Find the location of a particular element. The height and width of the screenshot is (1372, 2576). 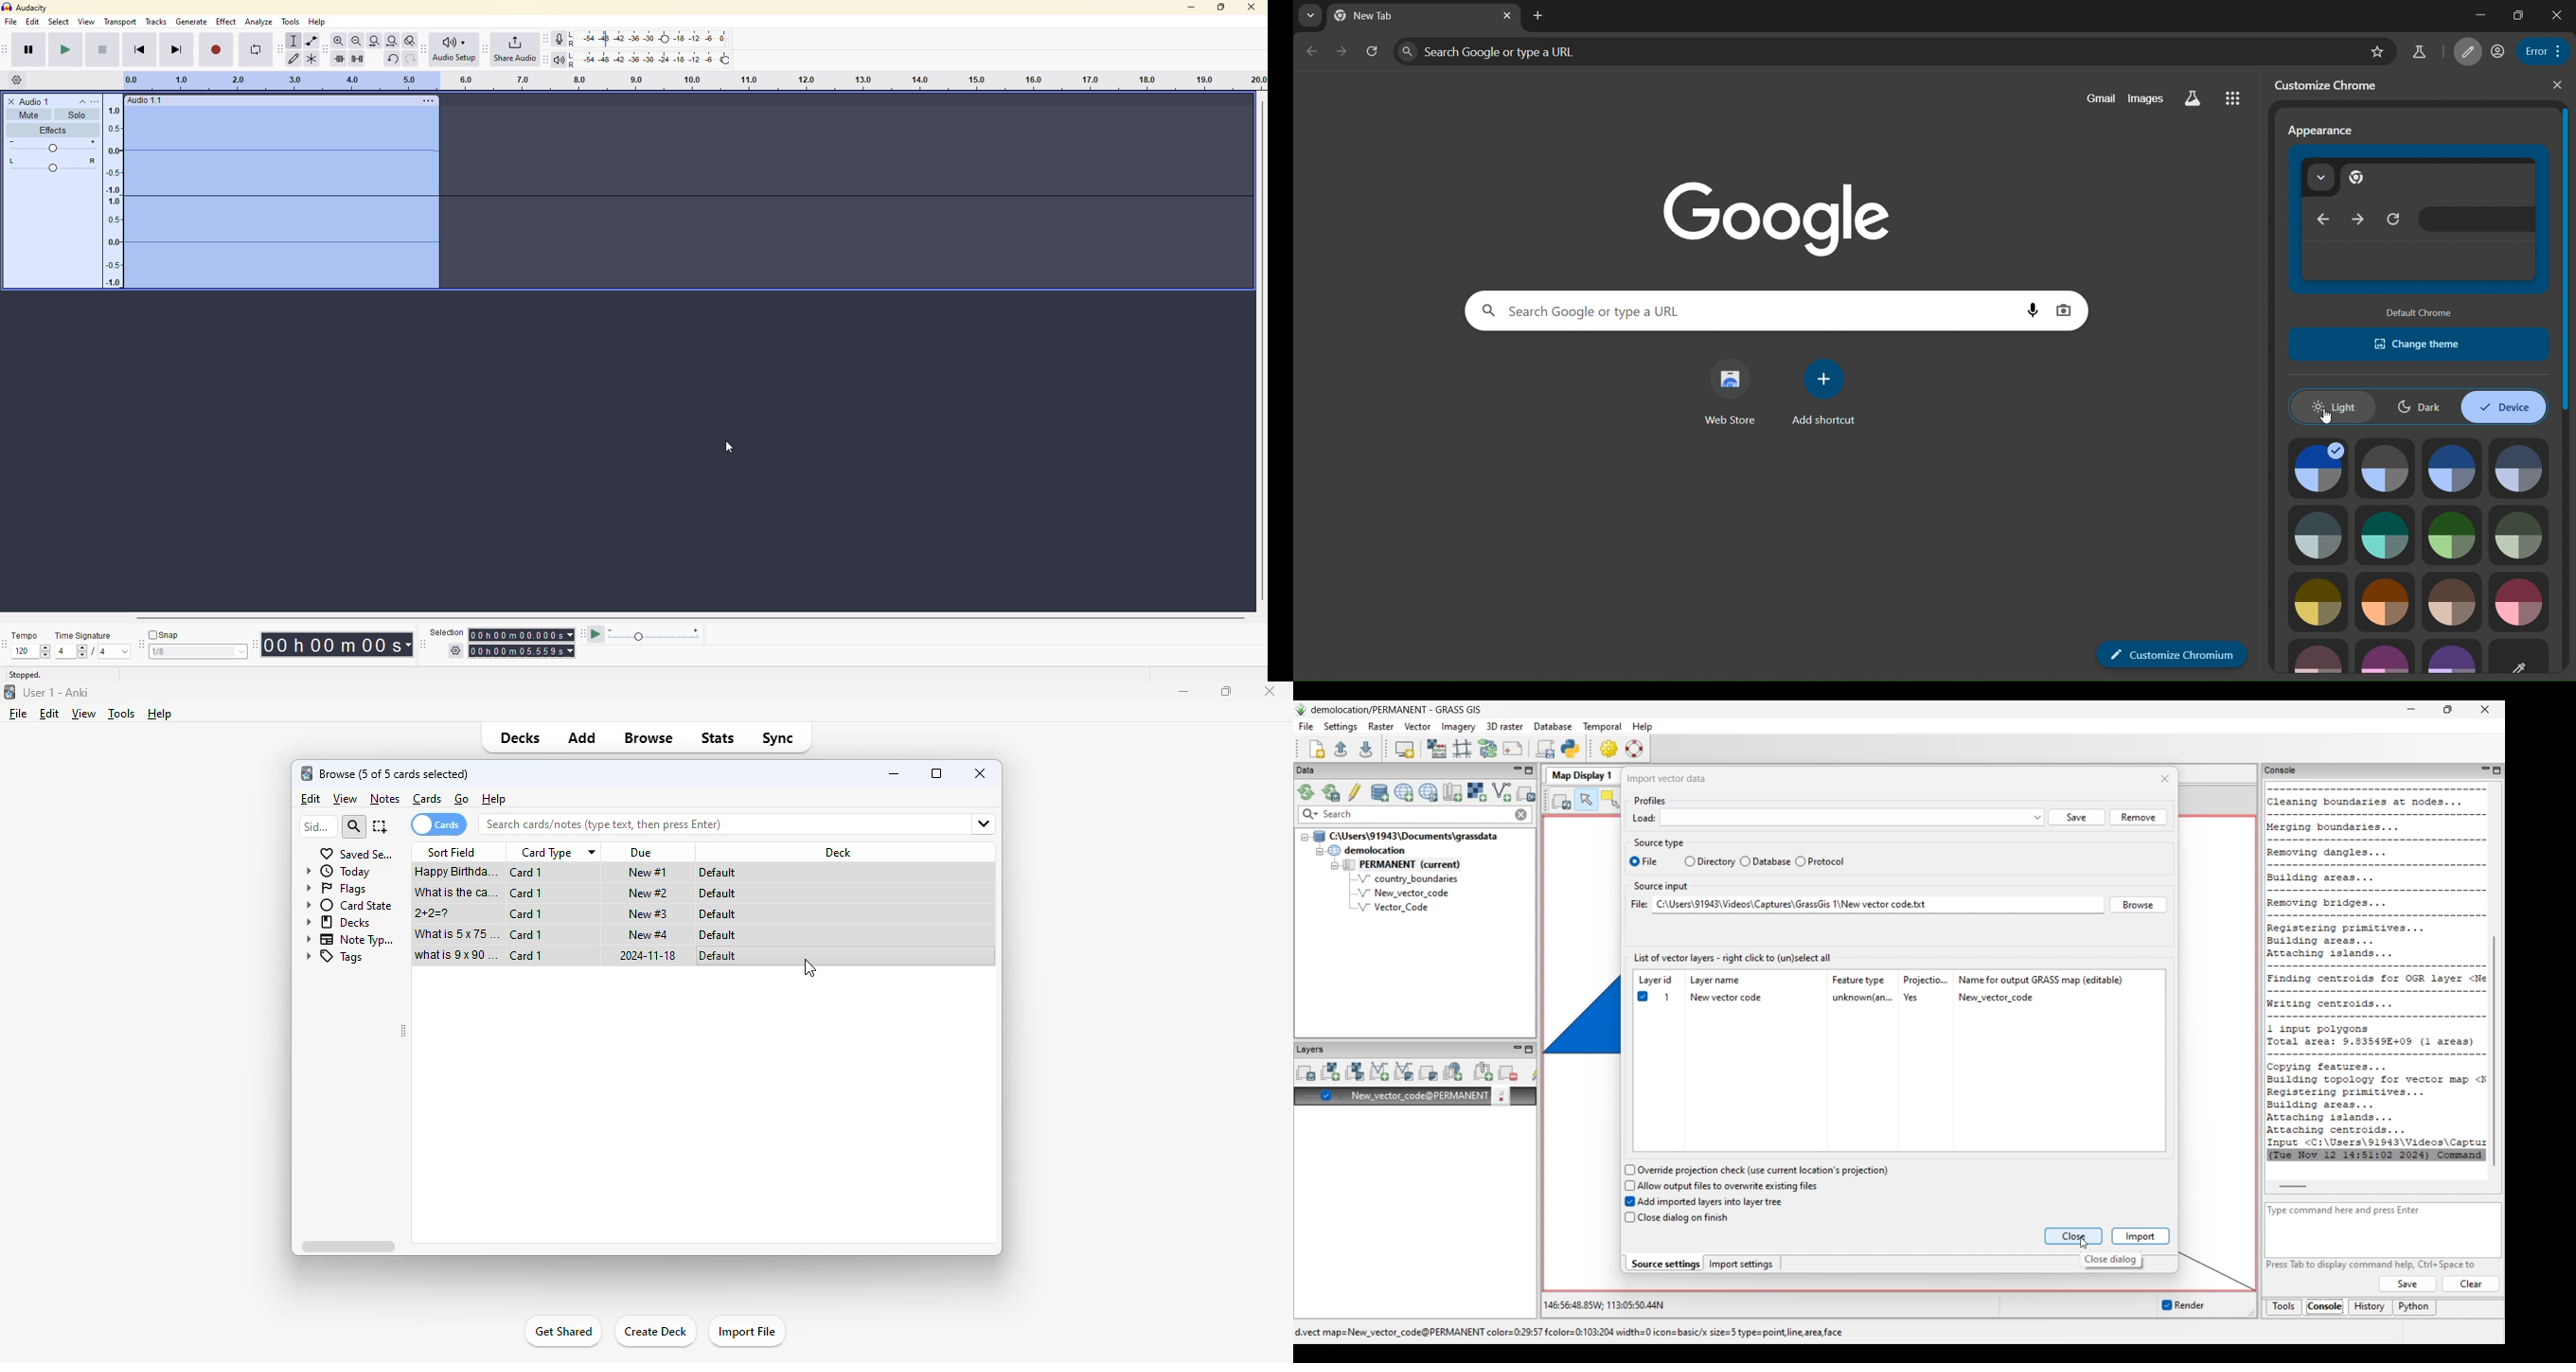

default is located at coordinates (718, 935).